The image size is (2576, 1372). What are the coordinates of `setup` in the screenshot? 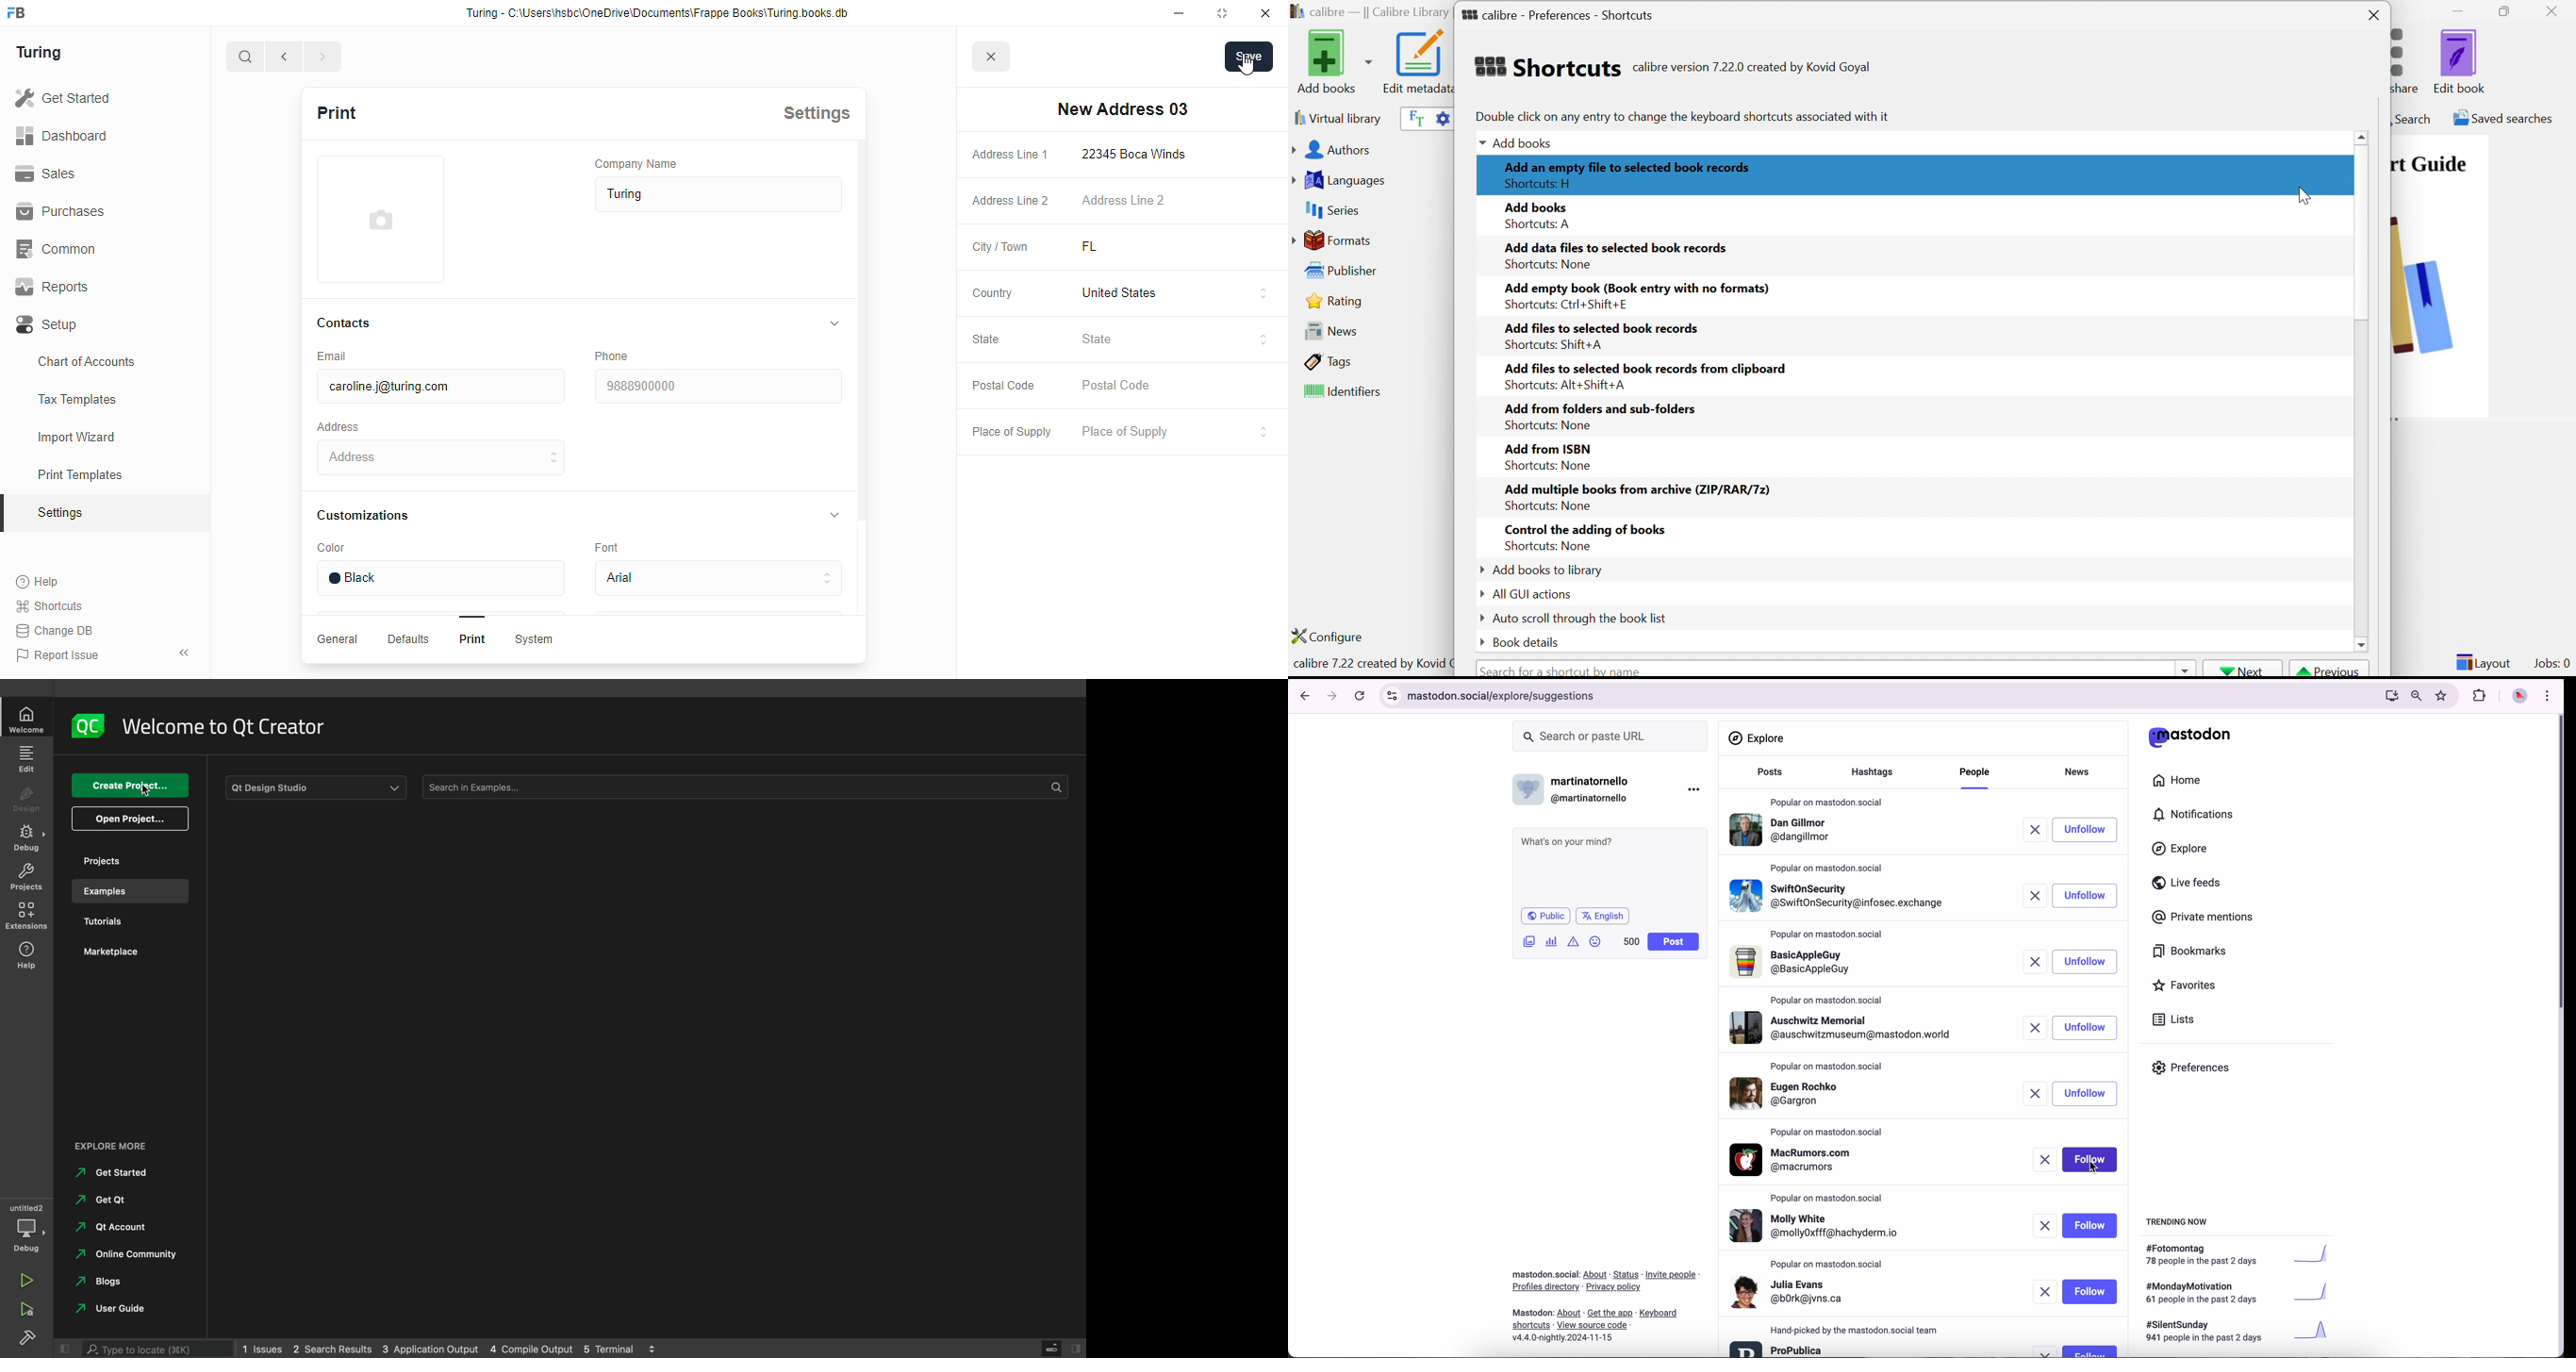 It's located at (48, 325).